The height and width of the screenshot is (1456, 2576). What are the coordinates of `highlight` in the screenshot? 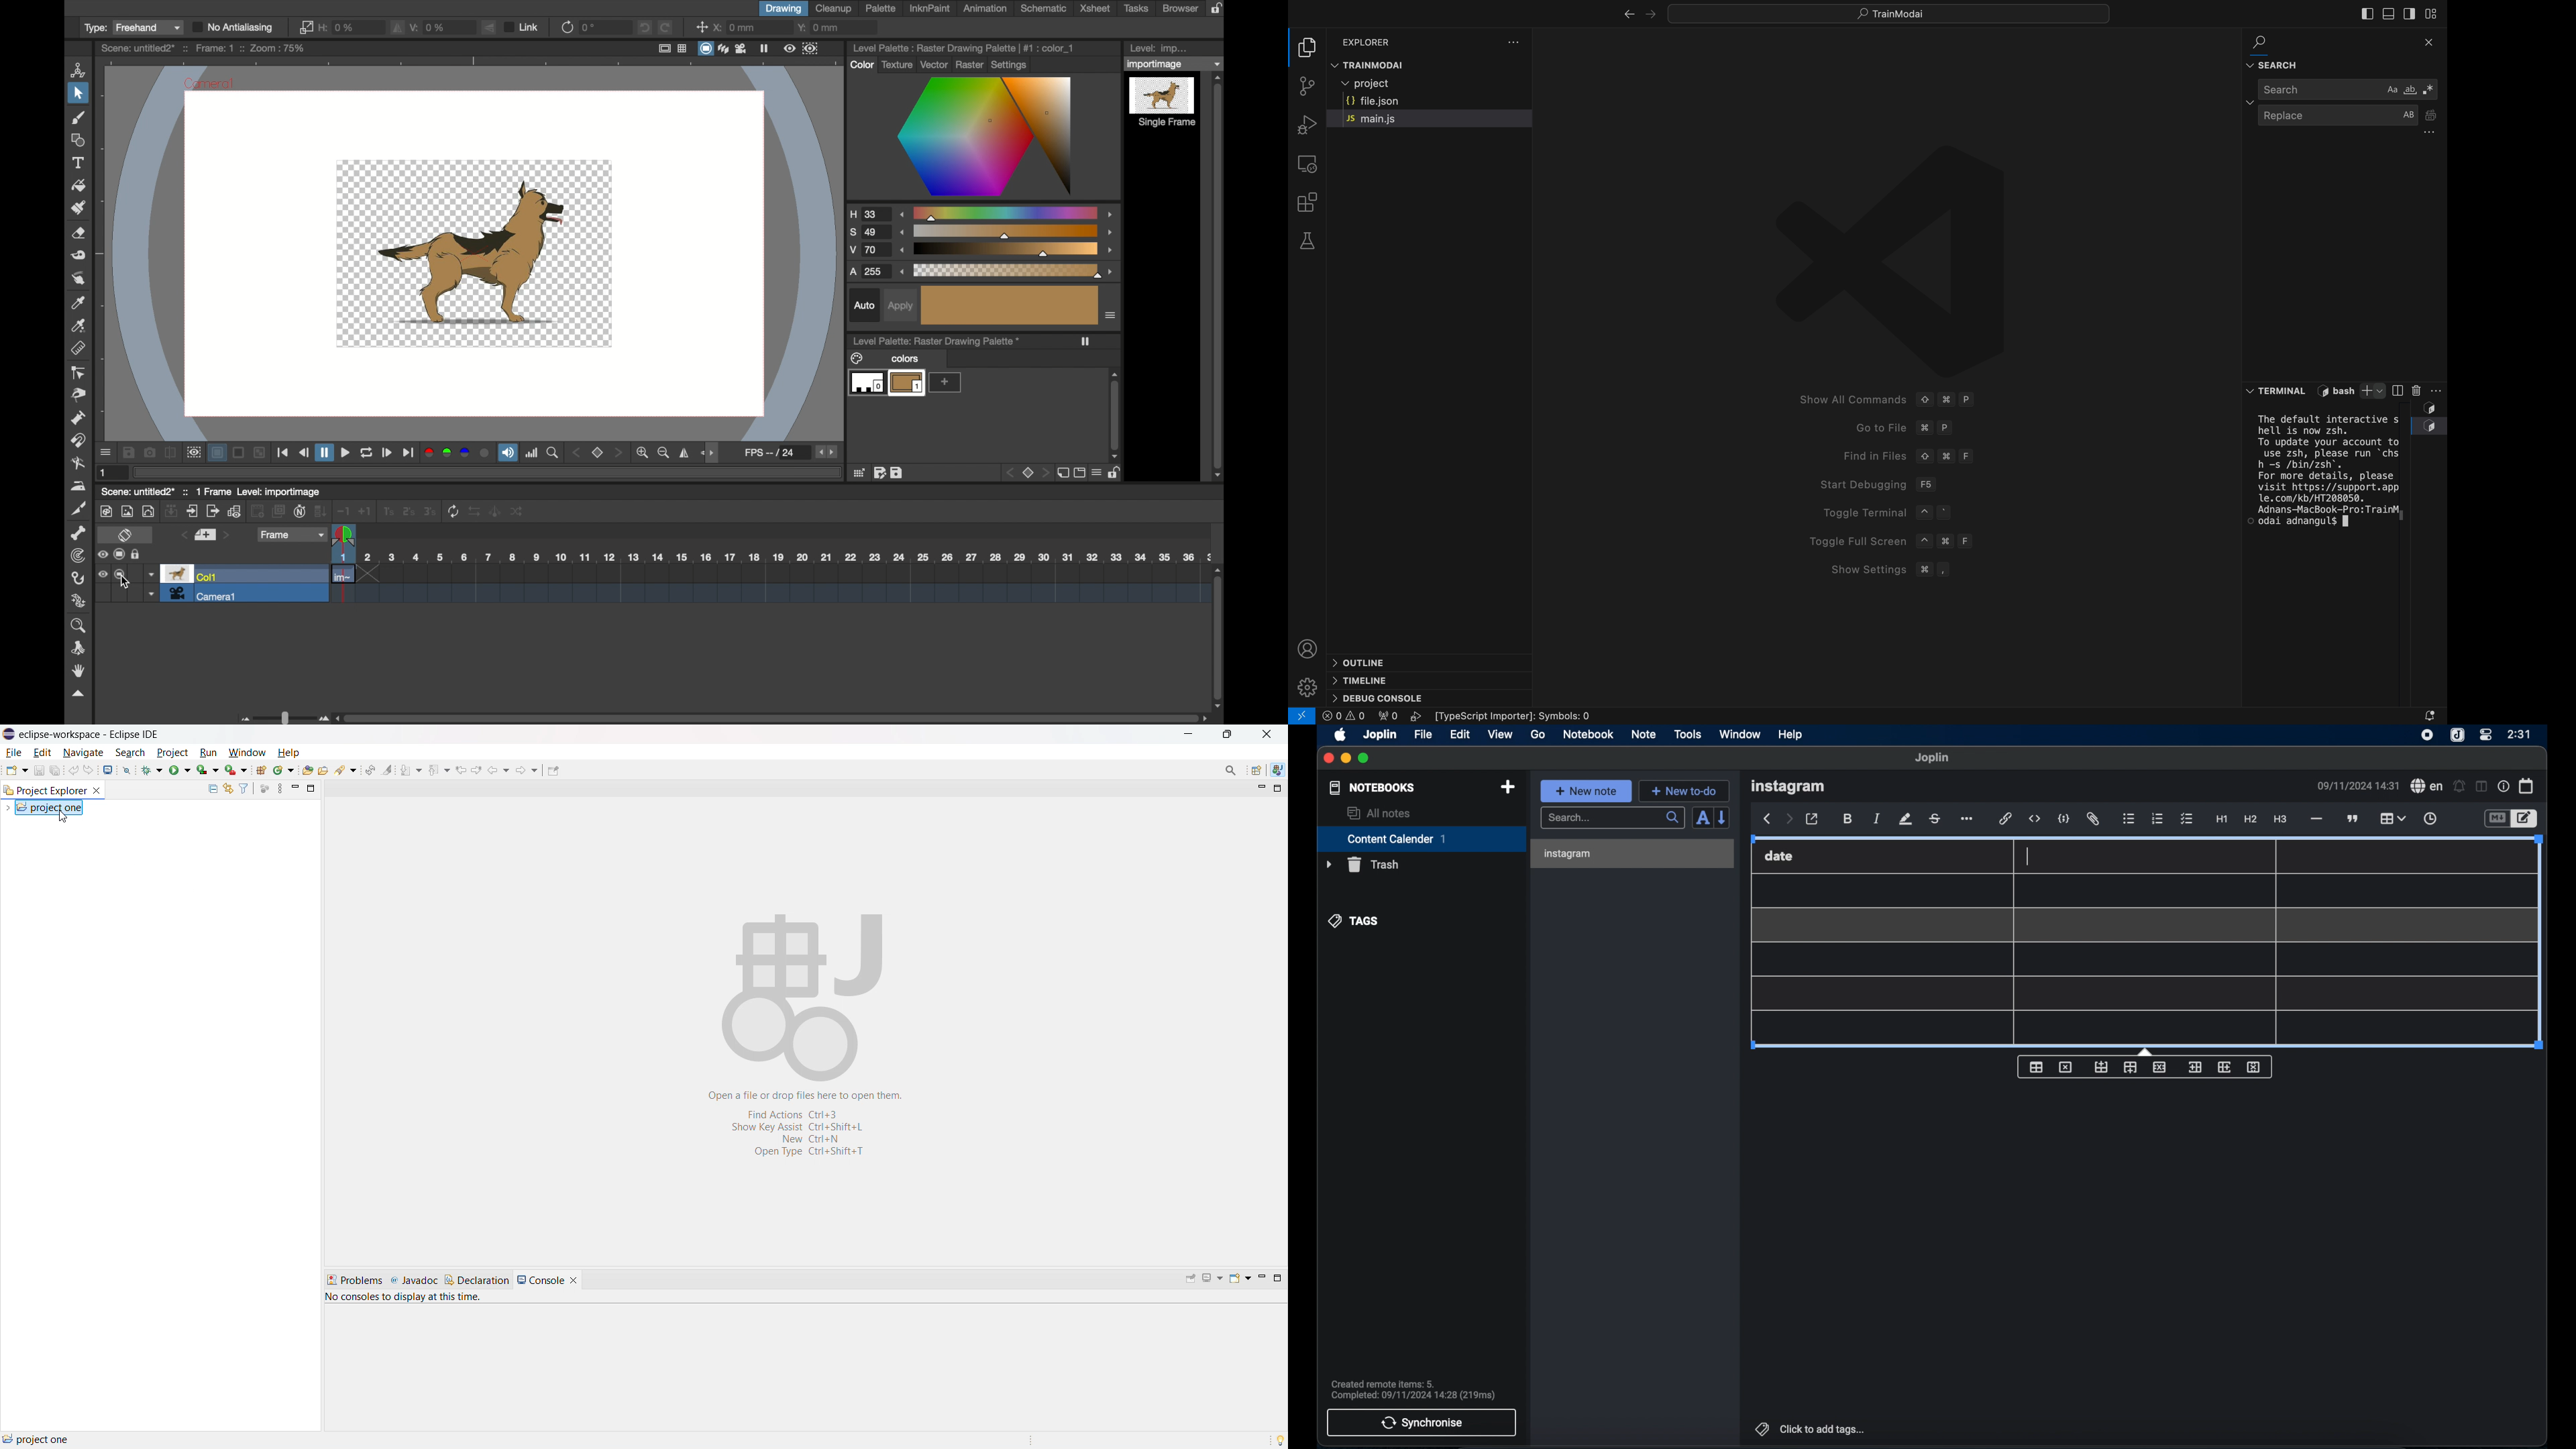 It's located at (1906, 819).